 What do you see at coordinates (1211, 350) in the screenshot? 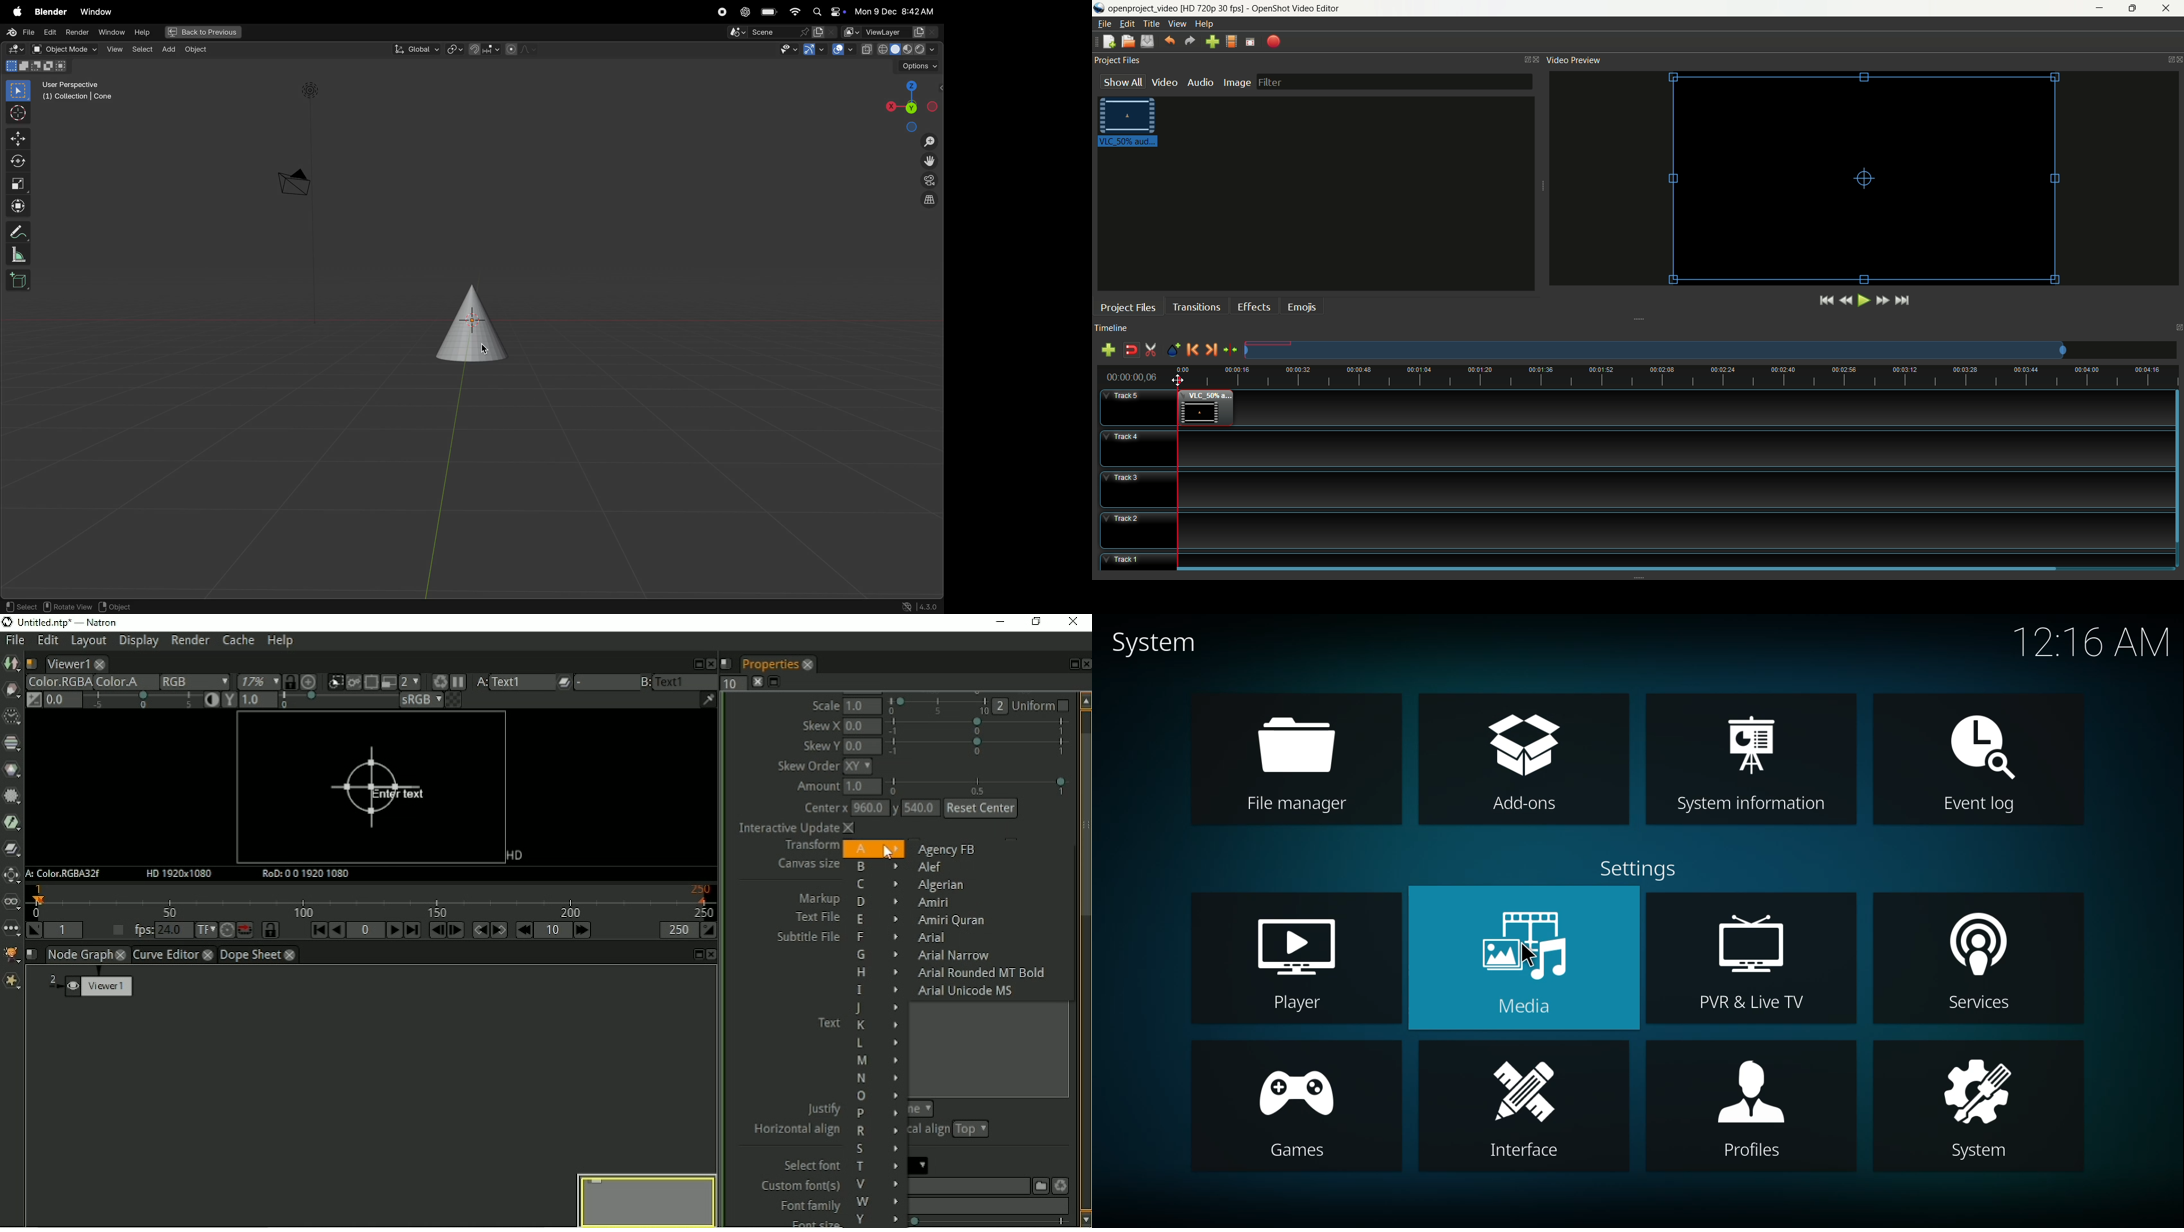
I see `next marker` at bounding box center [1211, 350].